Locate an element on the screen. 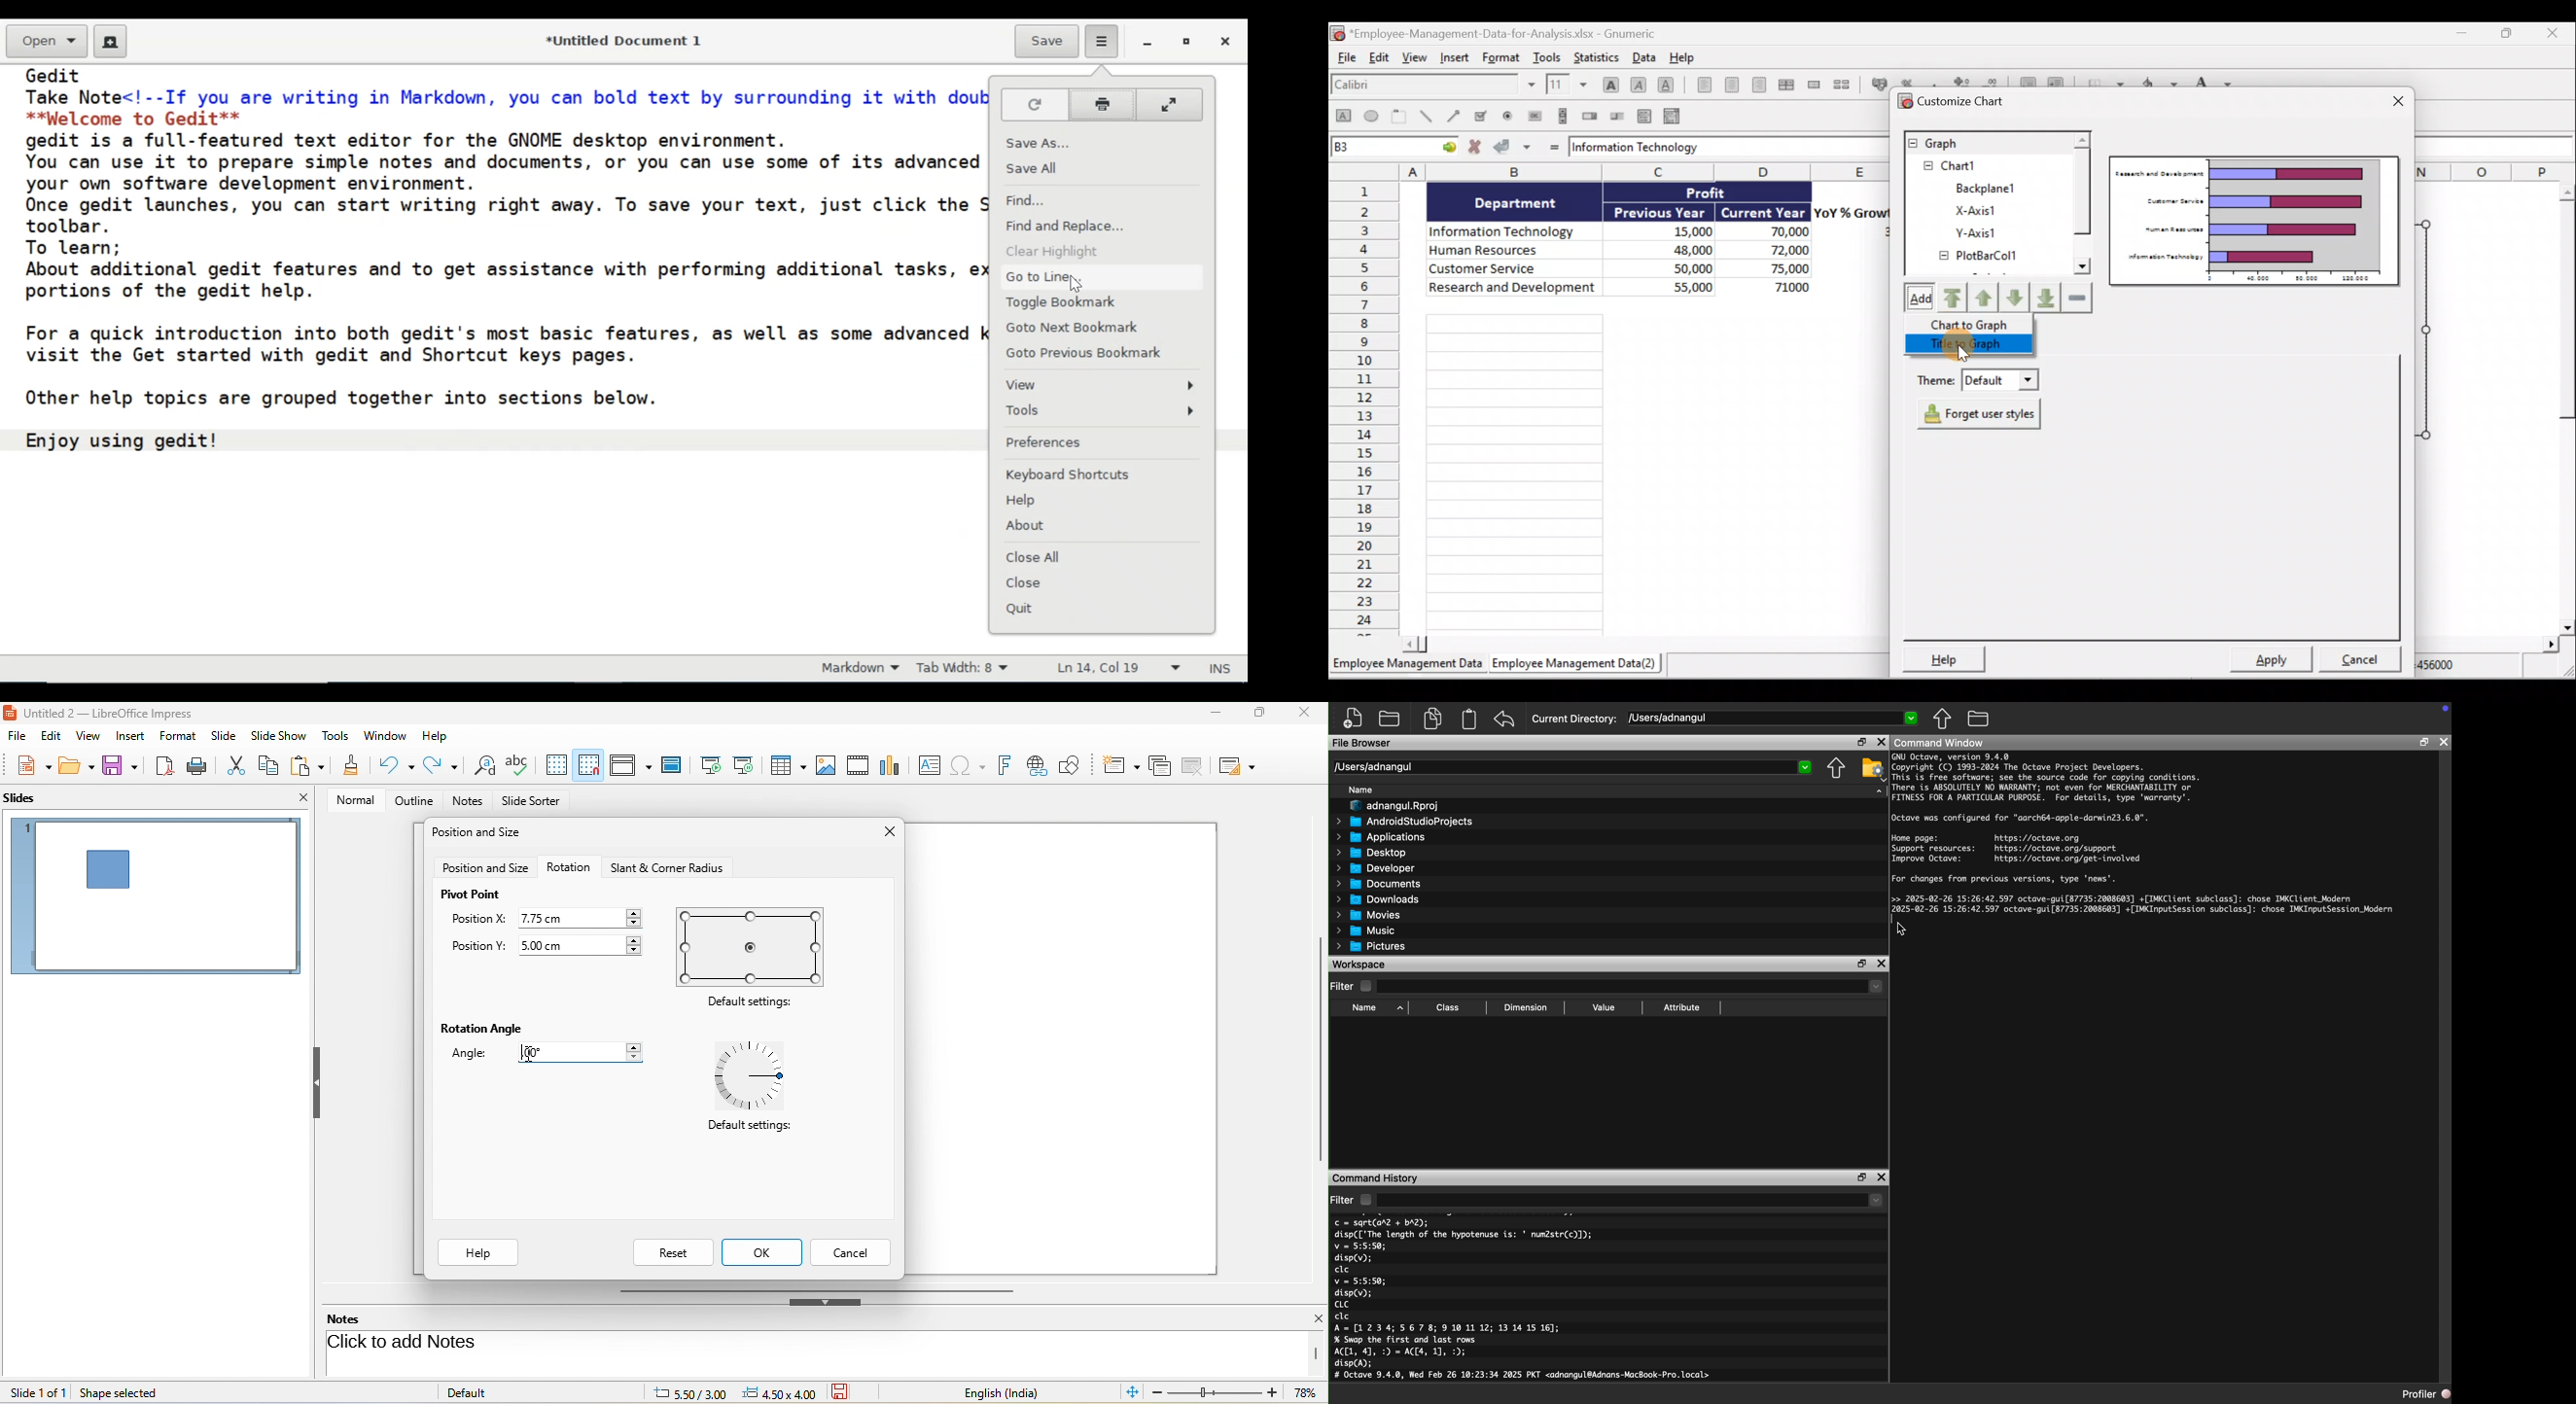 The image size is (2576, 1428). Title to graph is located at coordinates (1973, 346).